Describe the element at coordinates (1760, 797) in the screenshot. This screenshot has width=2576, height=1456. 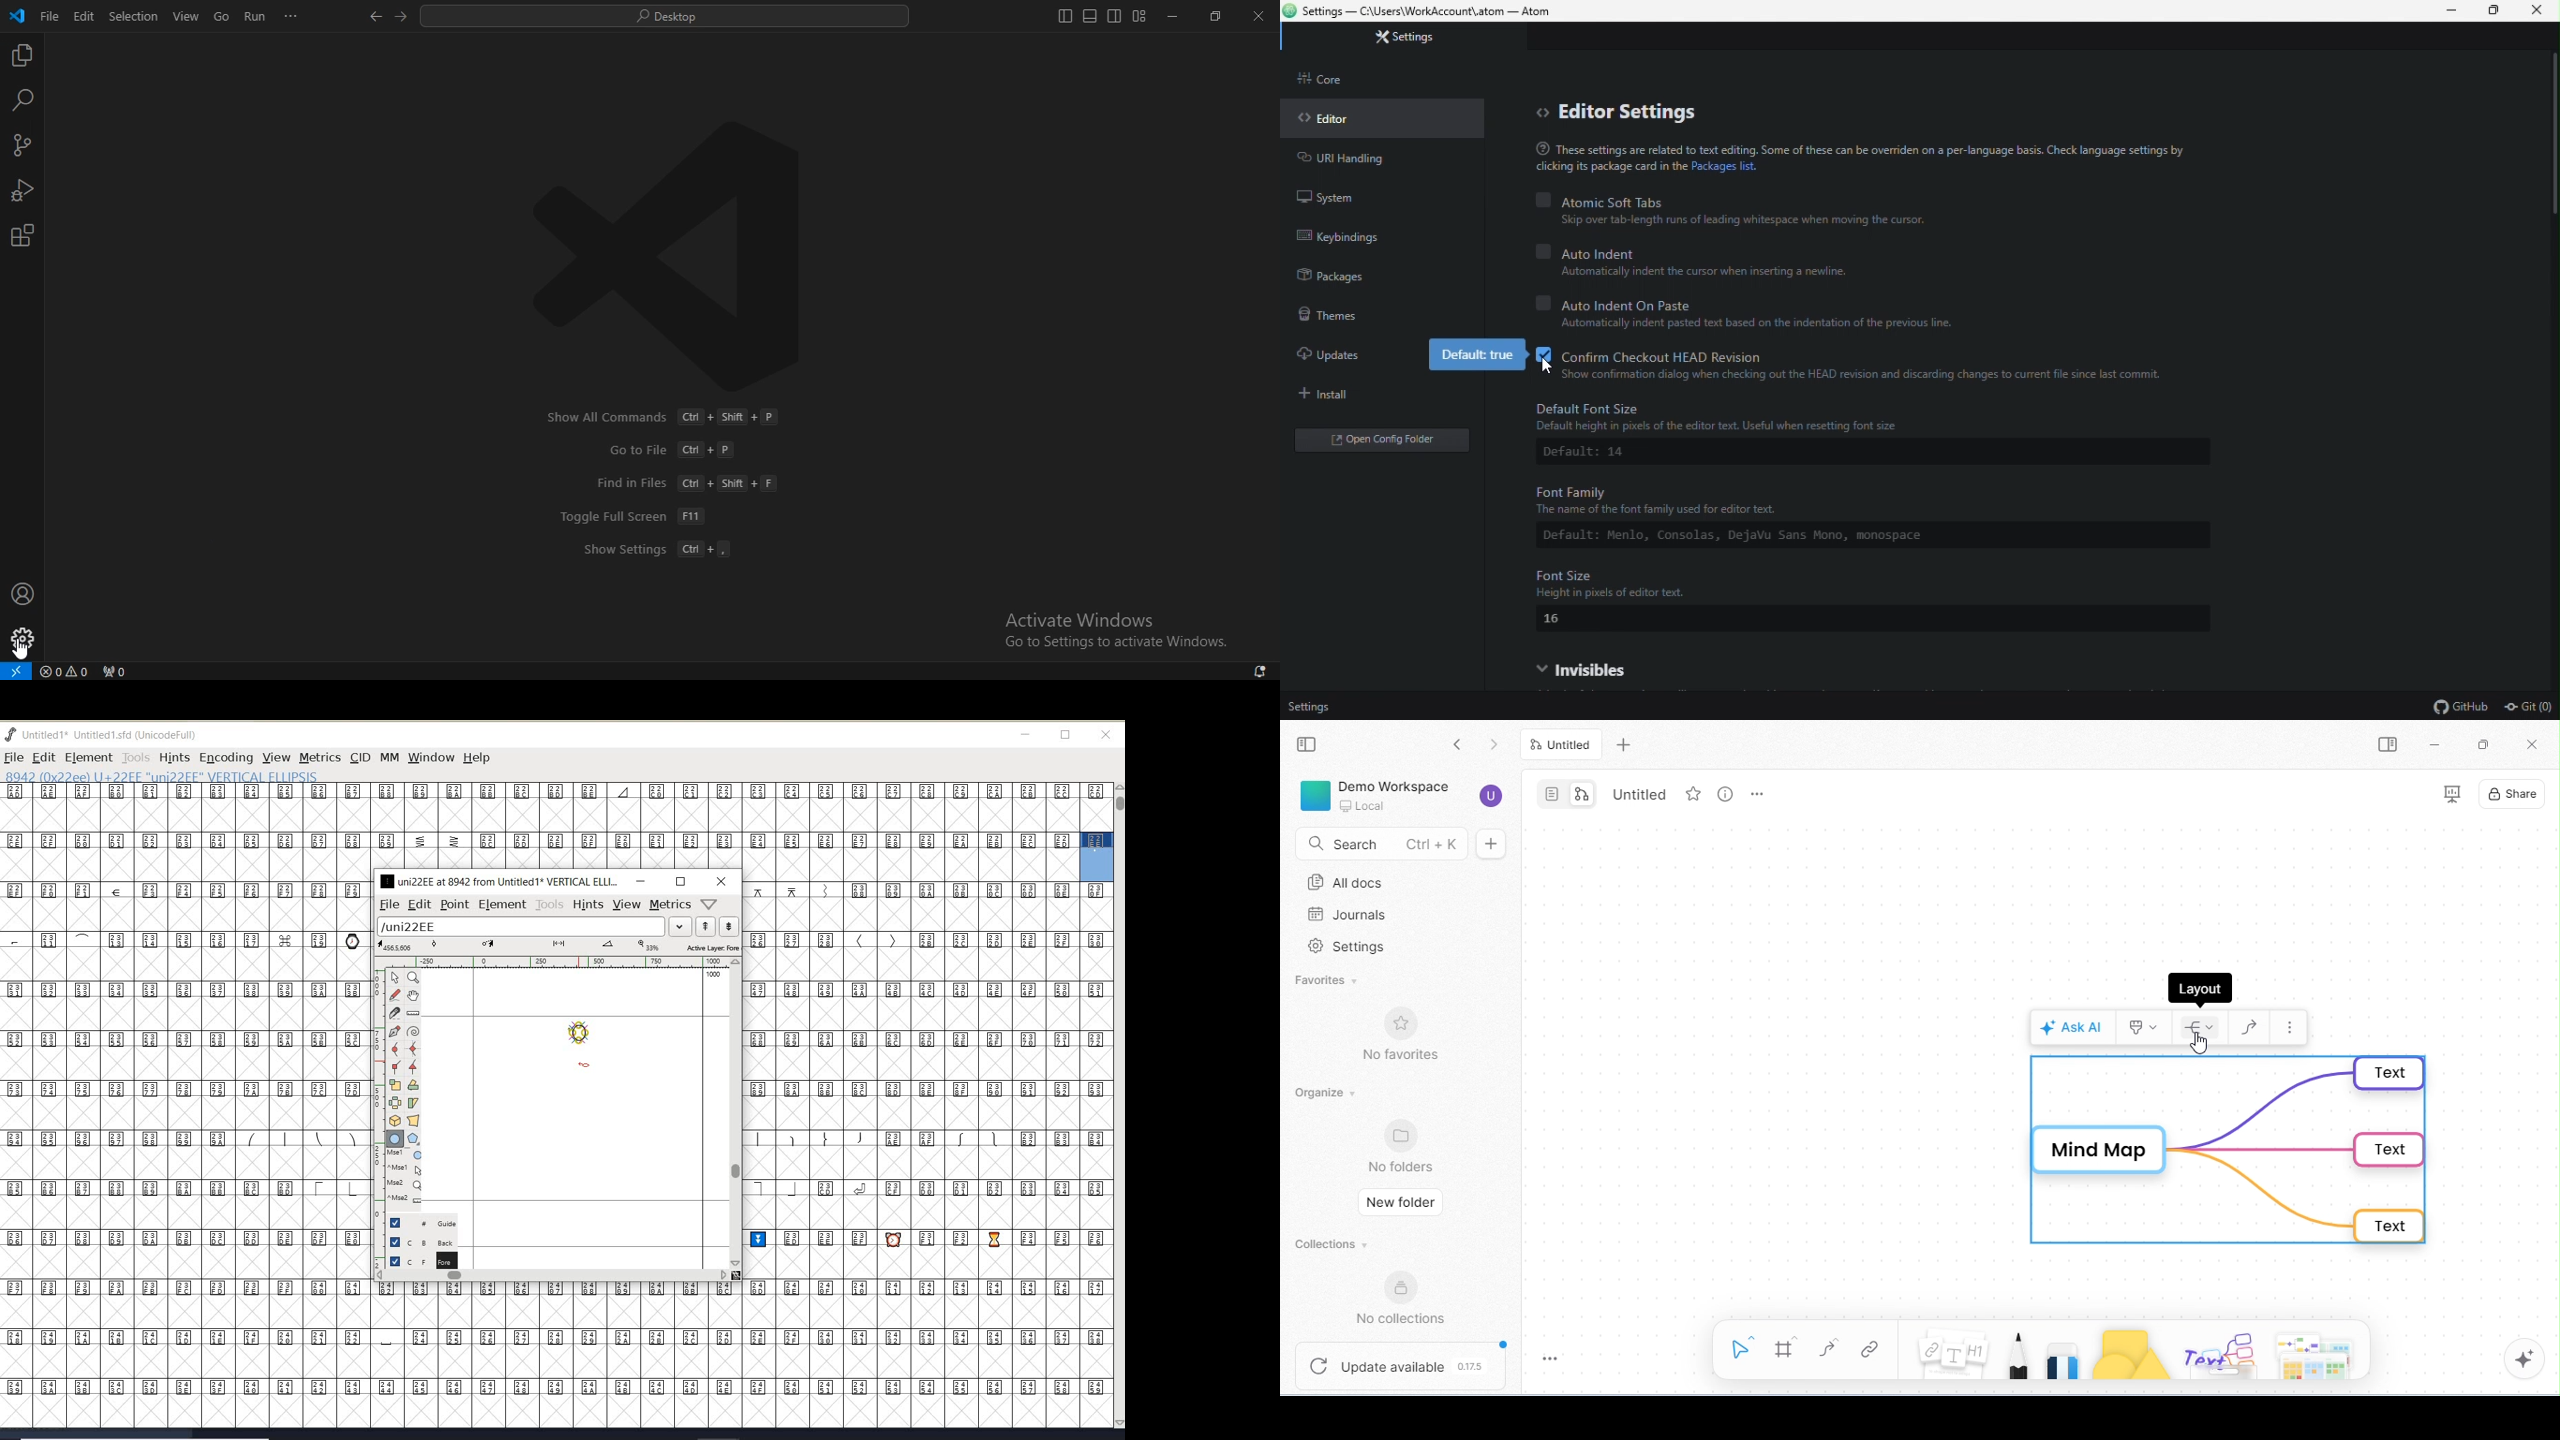
I see `tab options` at that location.